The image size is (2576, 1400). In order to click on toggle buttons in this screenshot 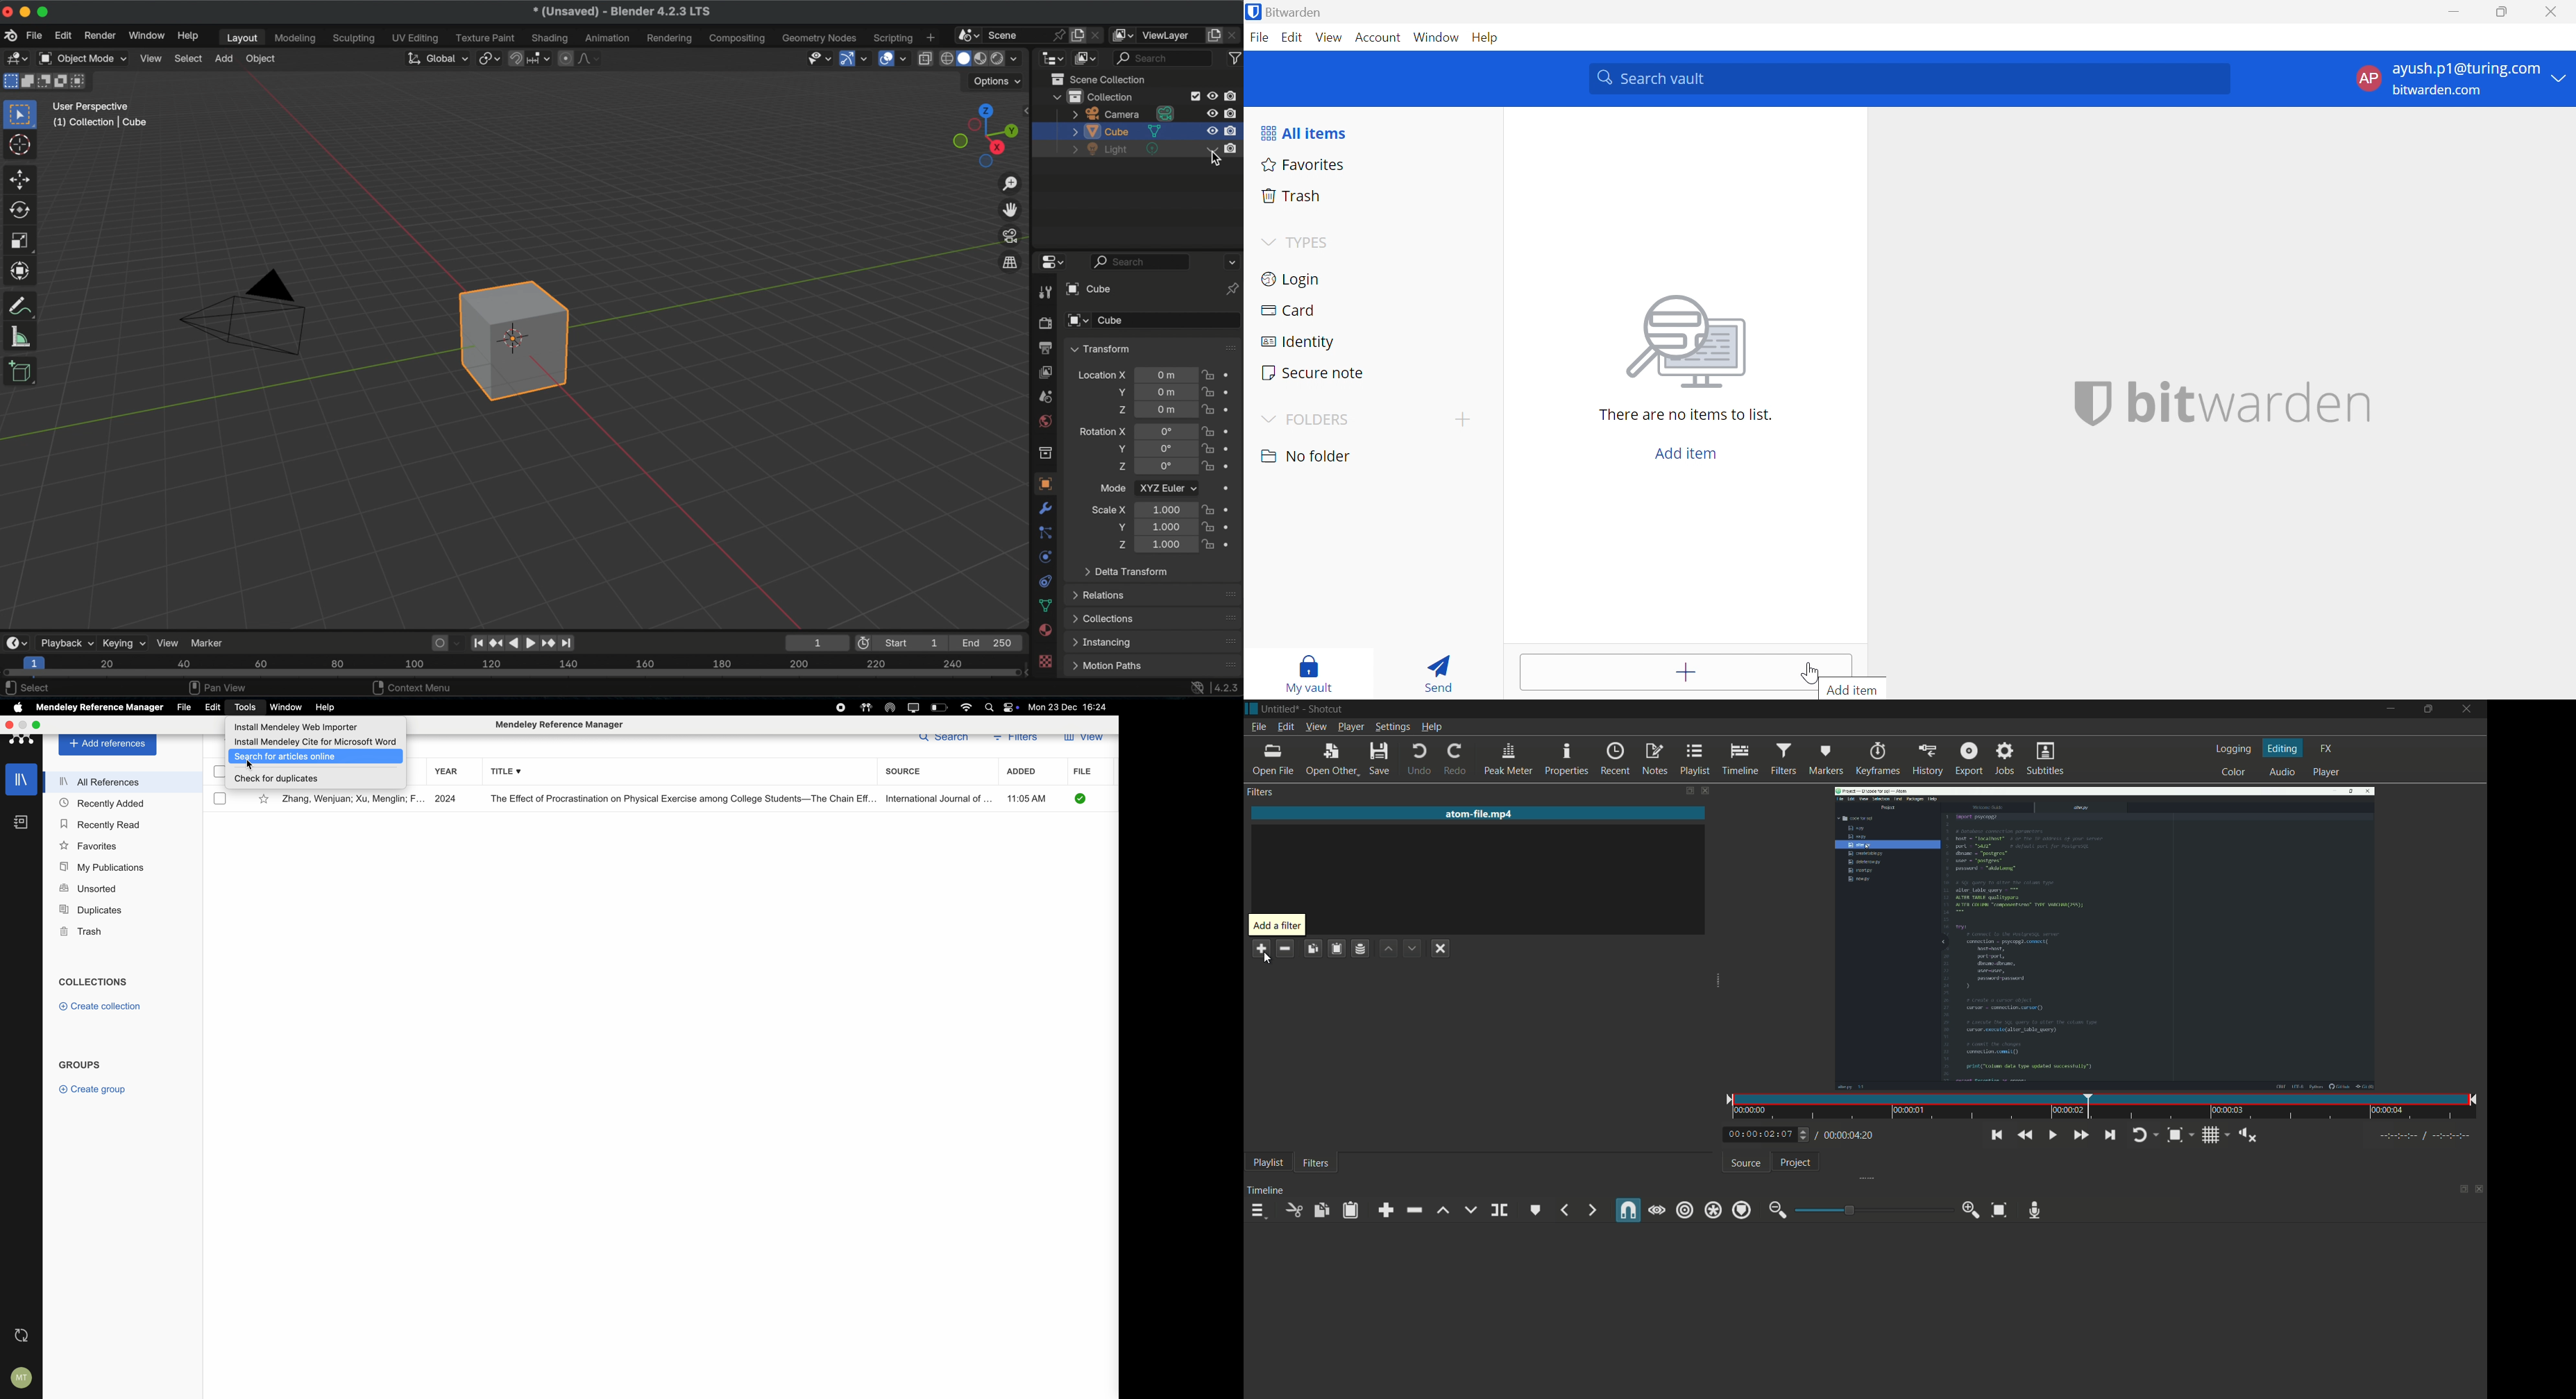, I will do `click(1804, 1135)`.